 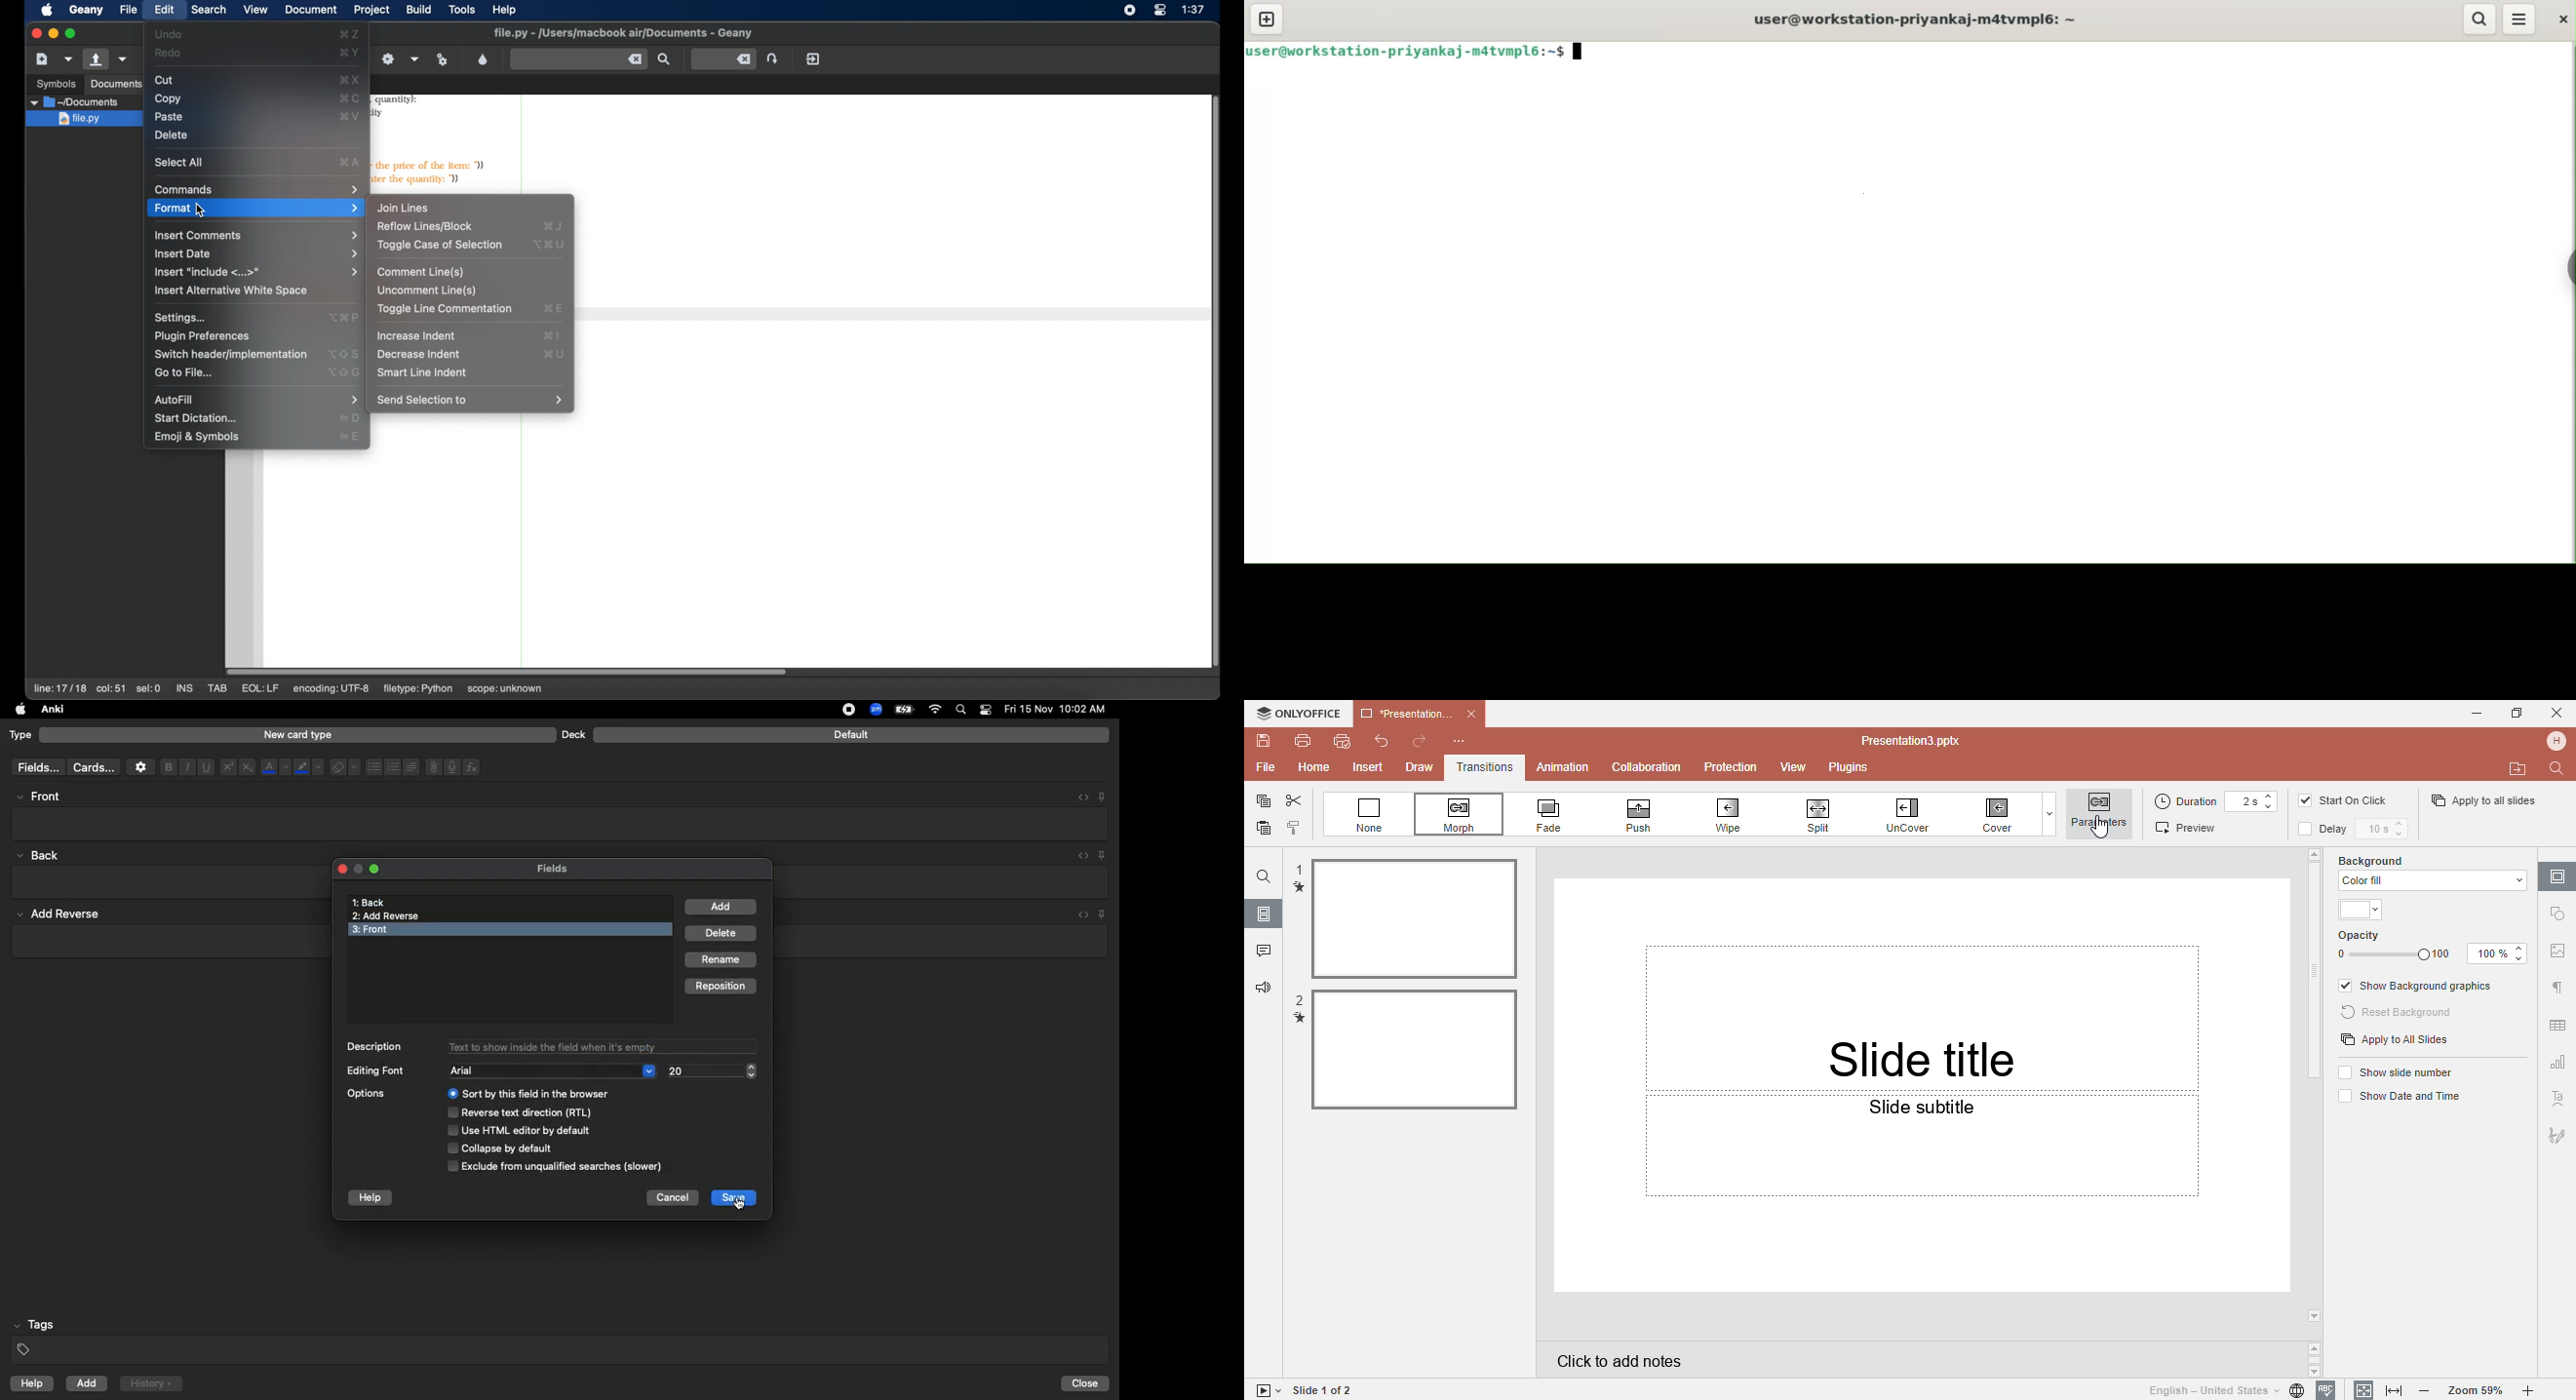 I want to click on Internet, so click(x=937, y=710).